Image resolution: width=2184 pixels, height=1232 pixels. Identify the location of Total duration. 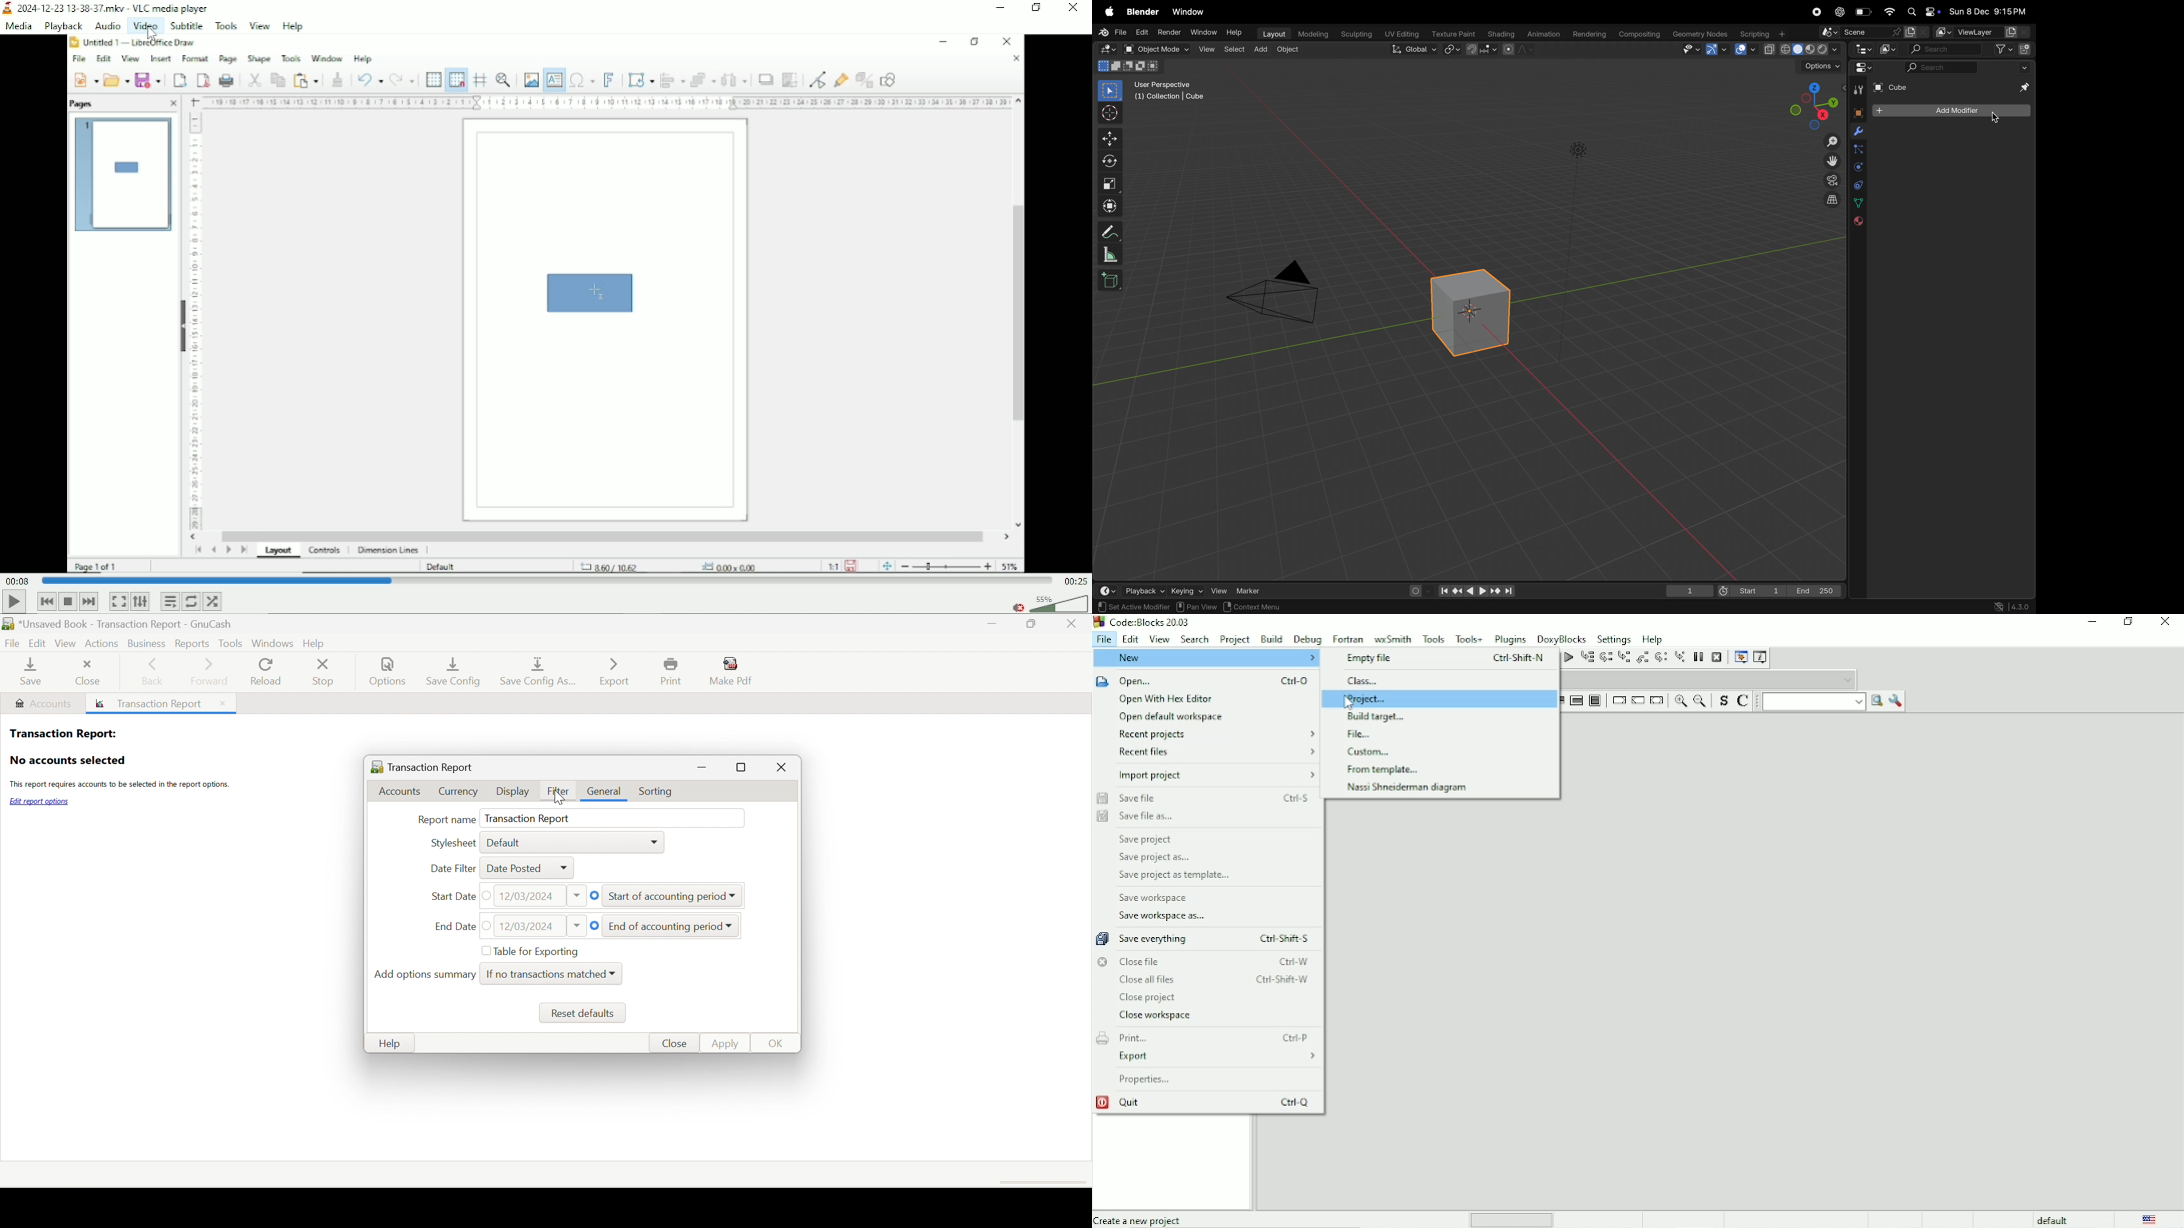
(1076, 581).